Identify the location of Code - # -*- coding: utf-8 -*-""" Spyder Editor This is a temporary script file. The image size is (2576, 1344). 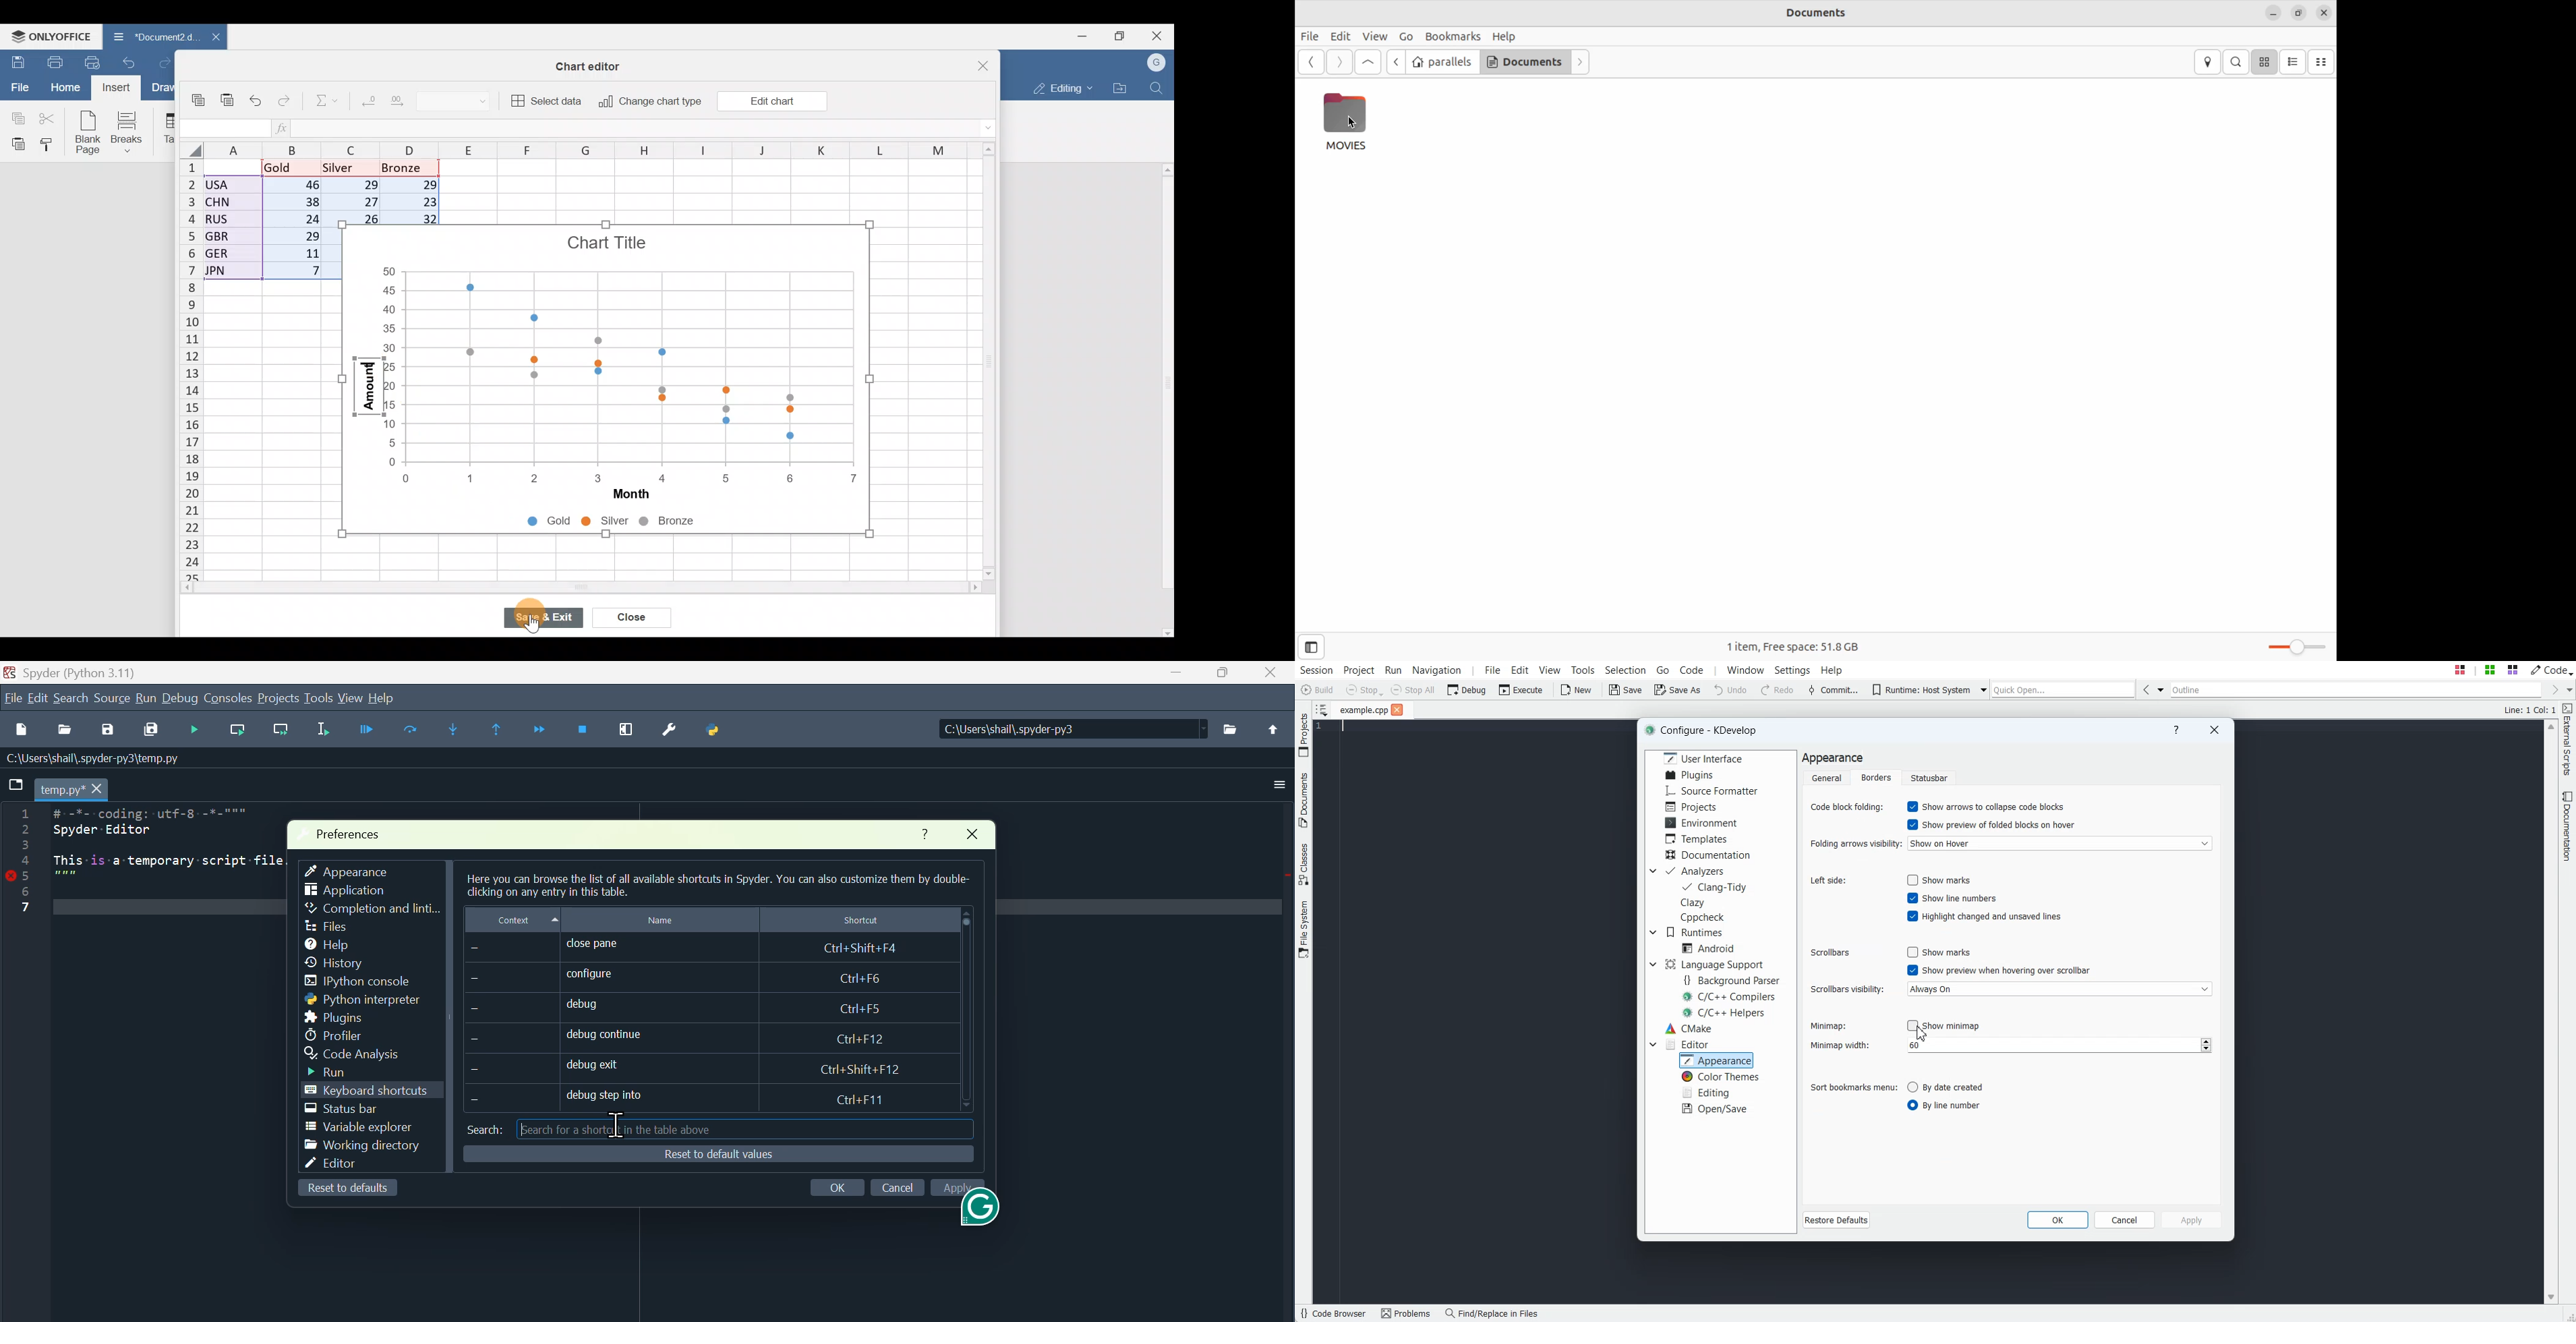
(141, 862).